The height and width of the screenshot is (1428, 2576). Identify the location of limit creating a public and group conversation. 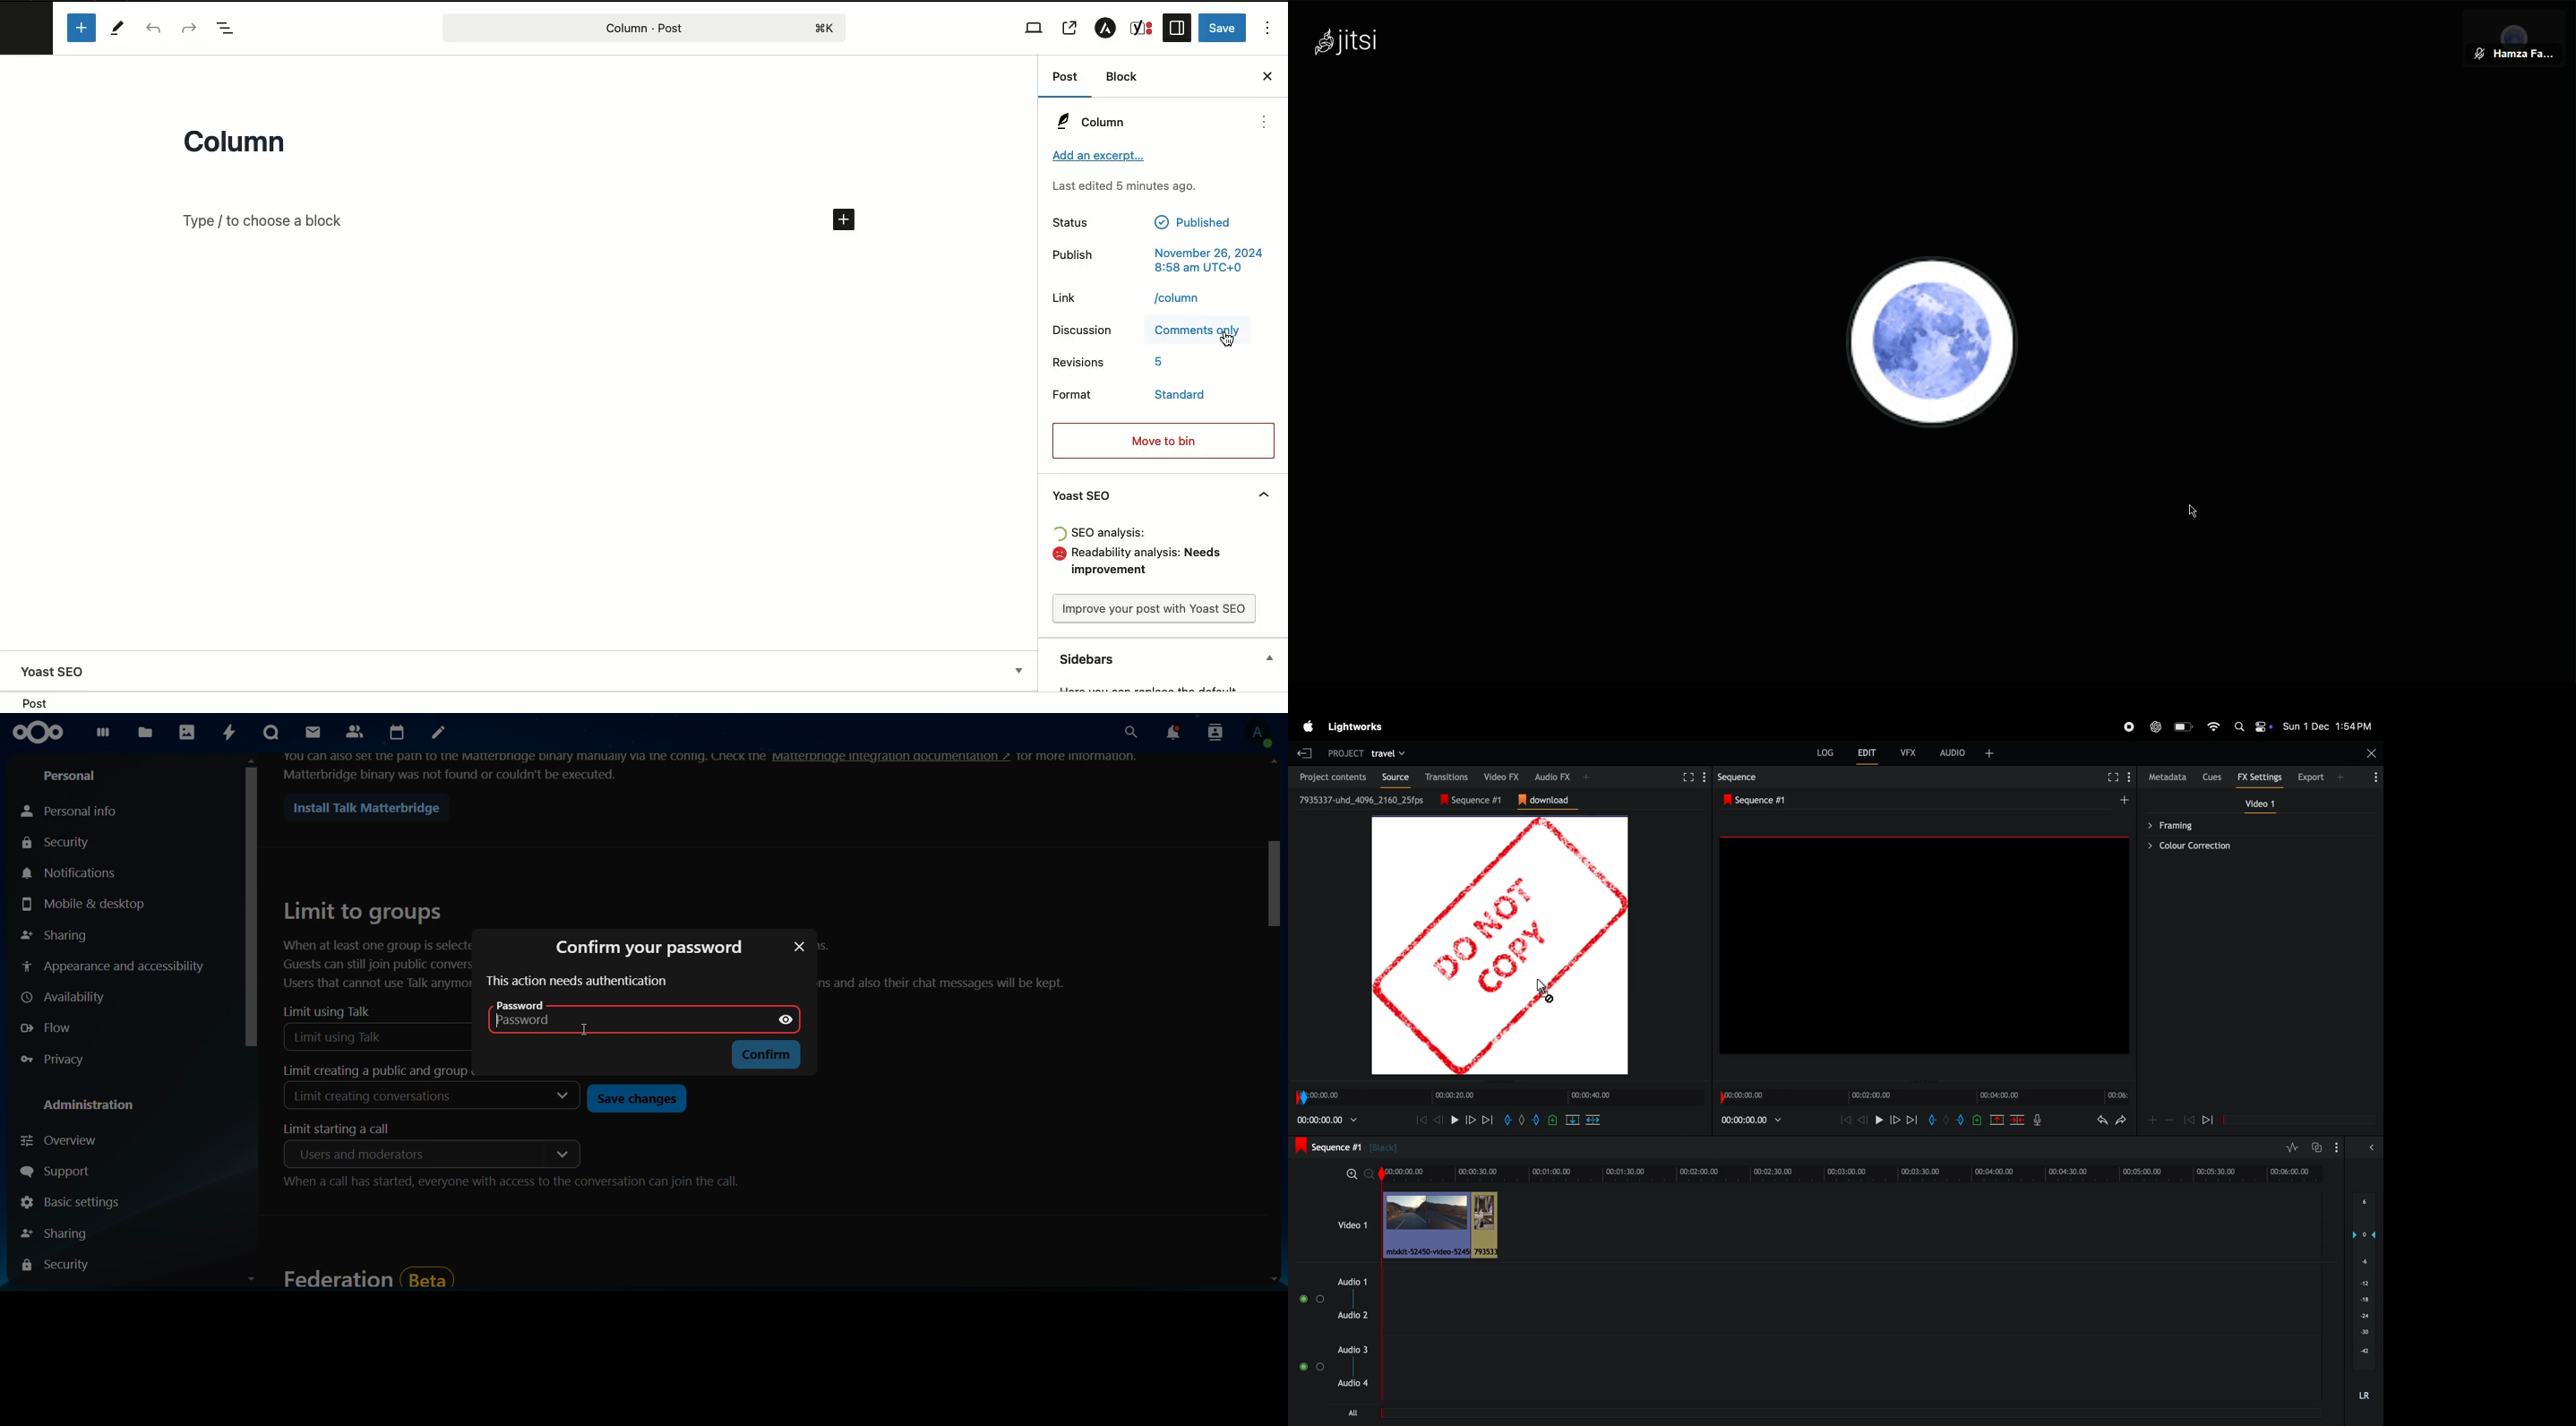
(370, 1071).